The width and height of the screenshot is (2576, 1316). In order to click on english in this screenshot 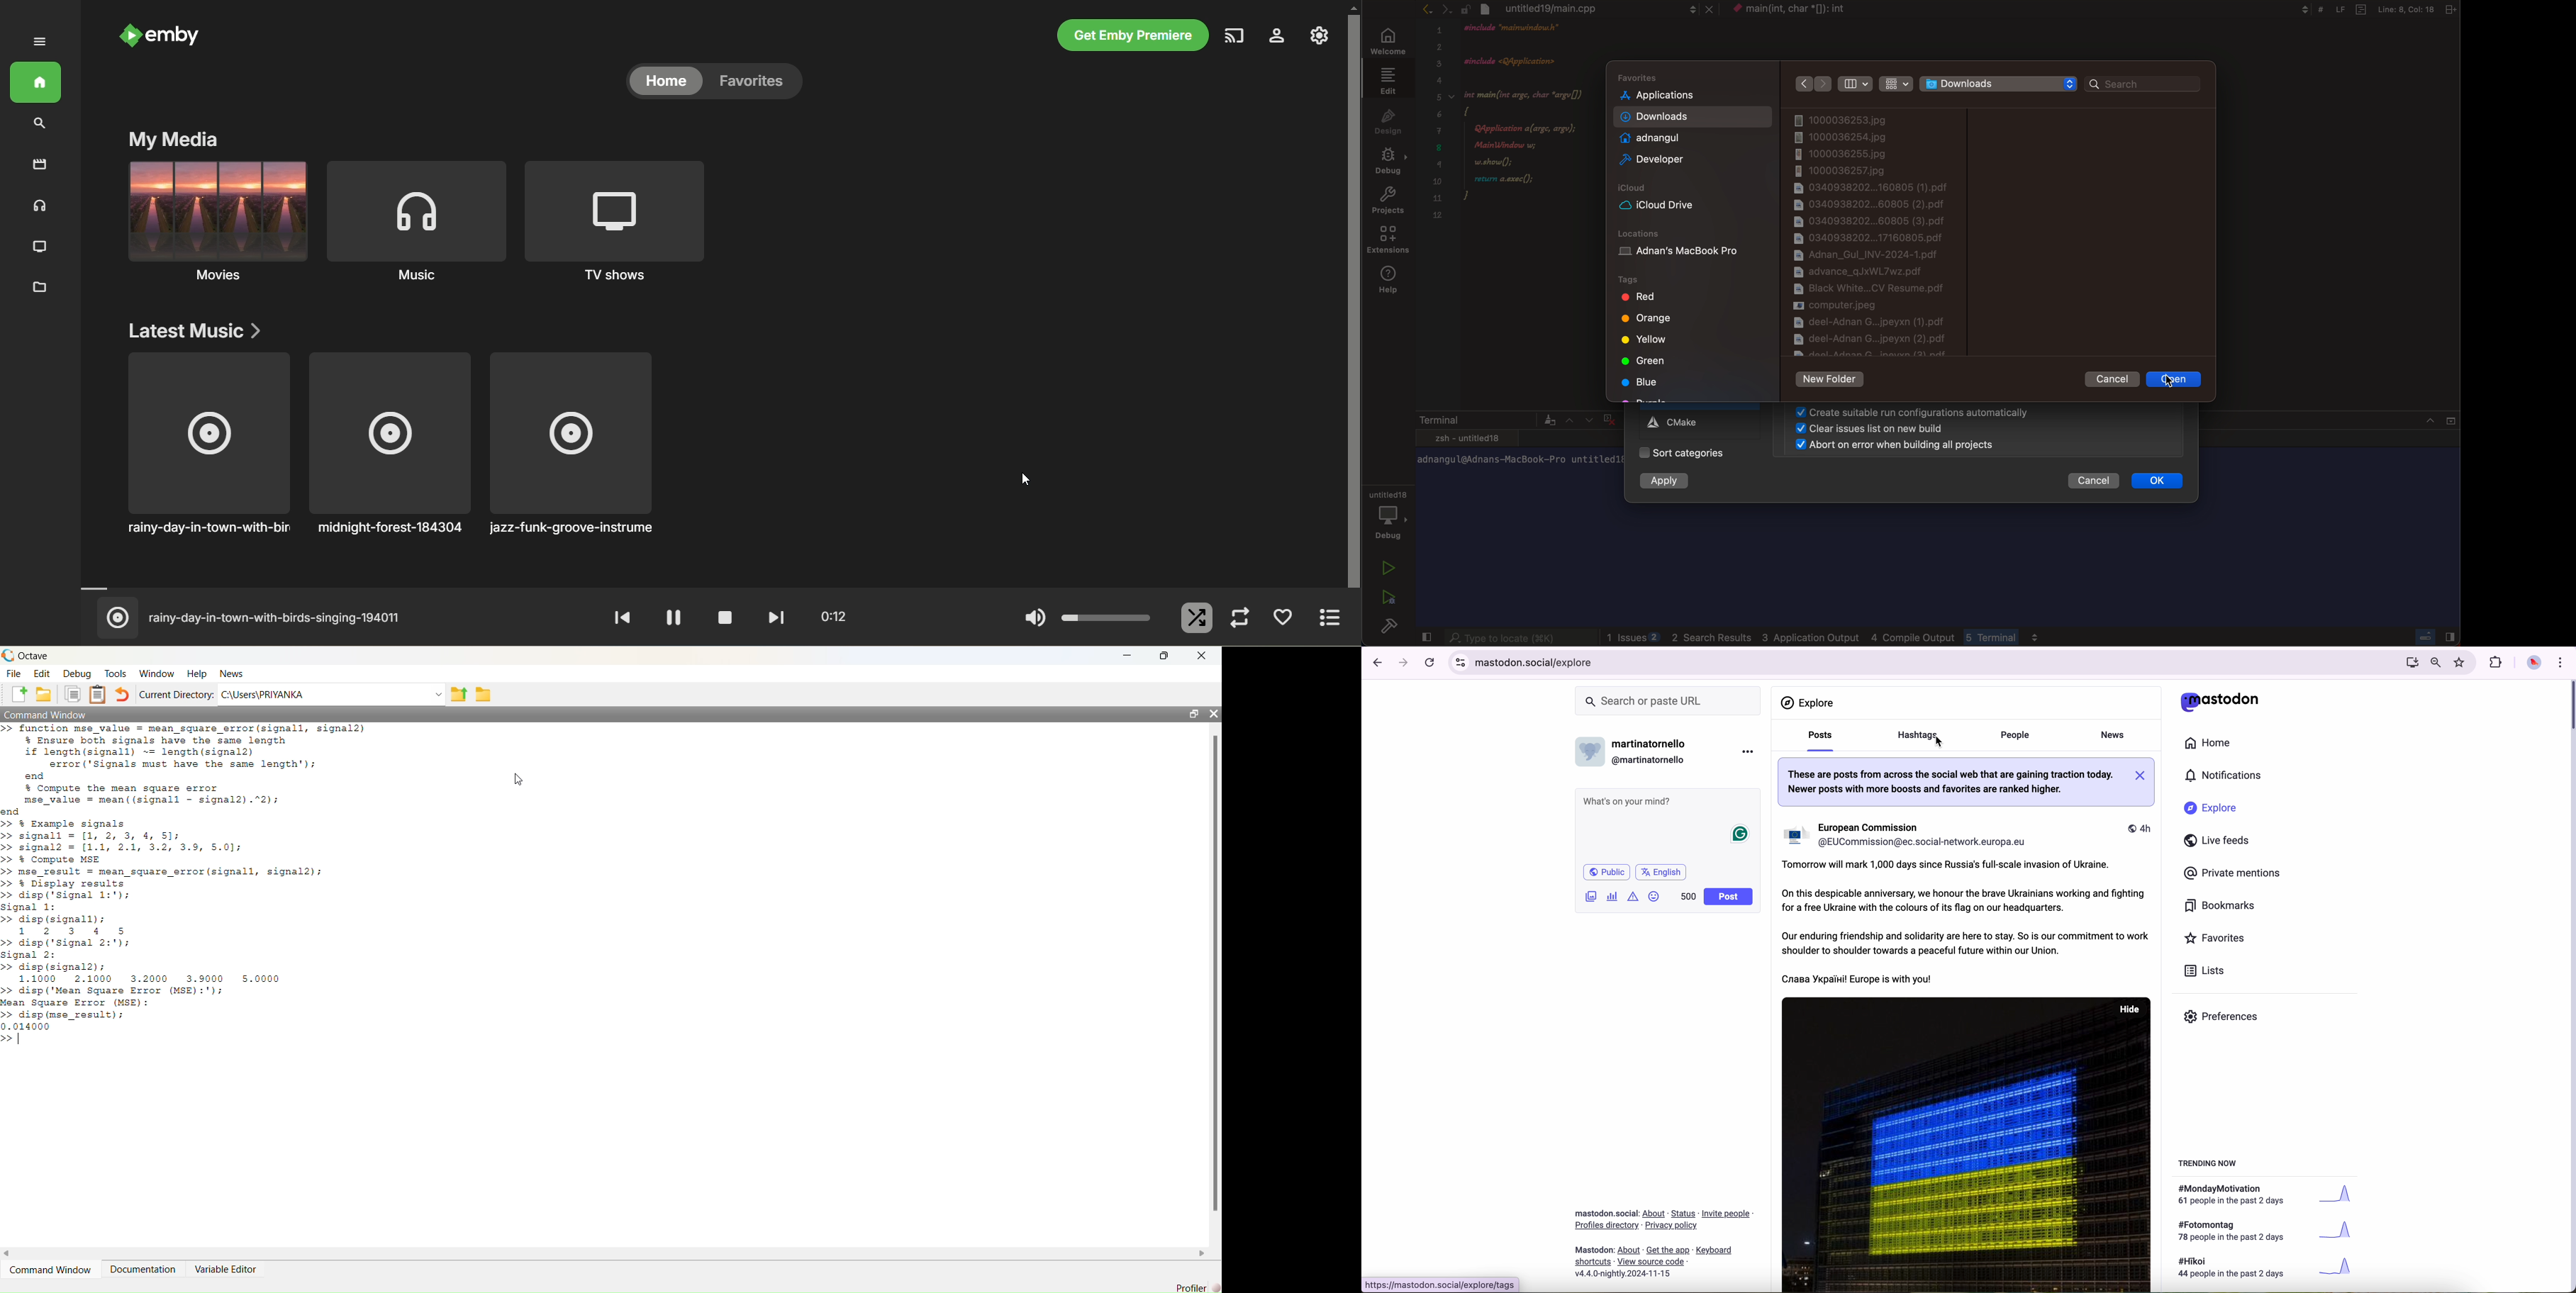, I will do `click(1663, 871)`.